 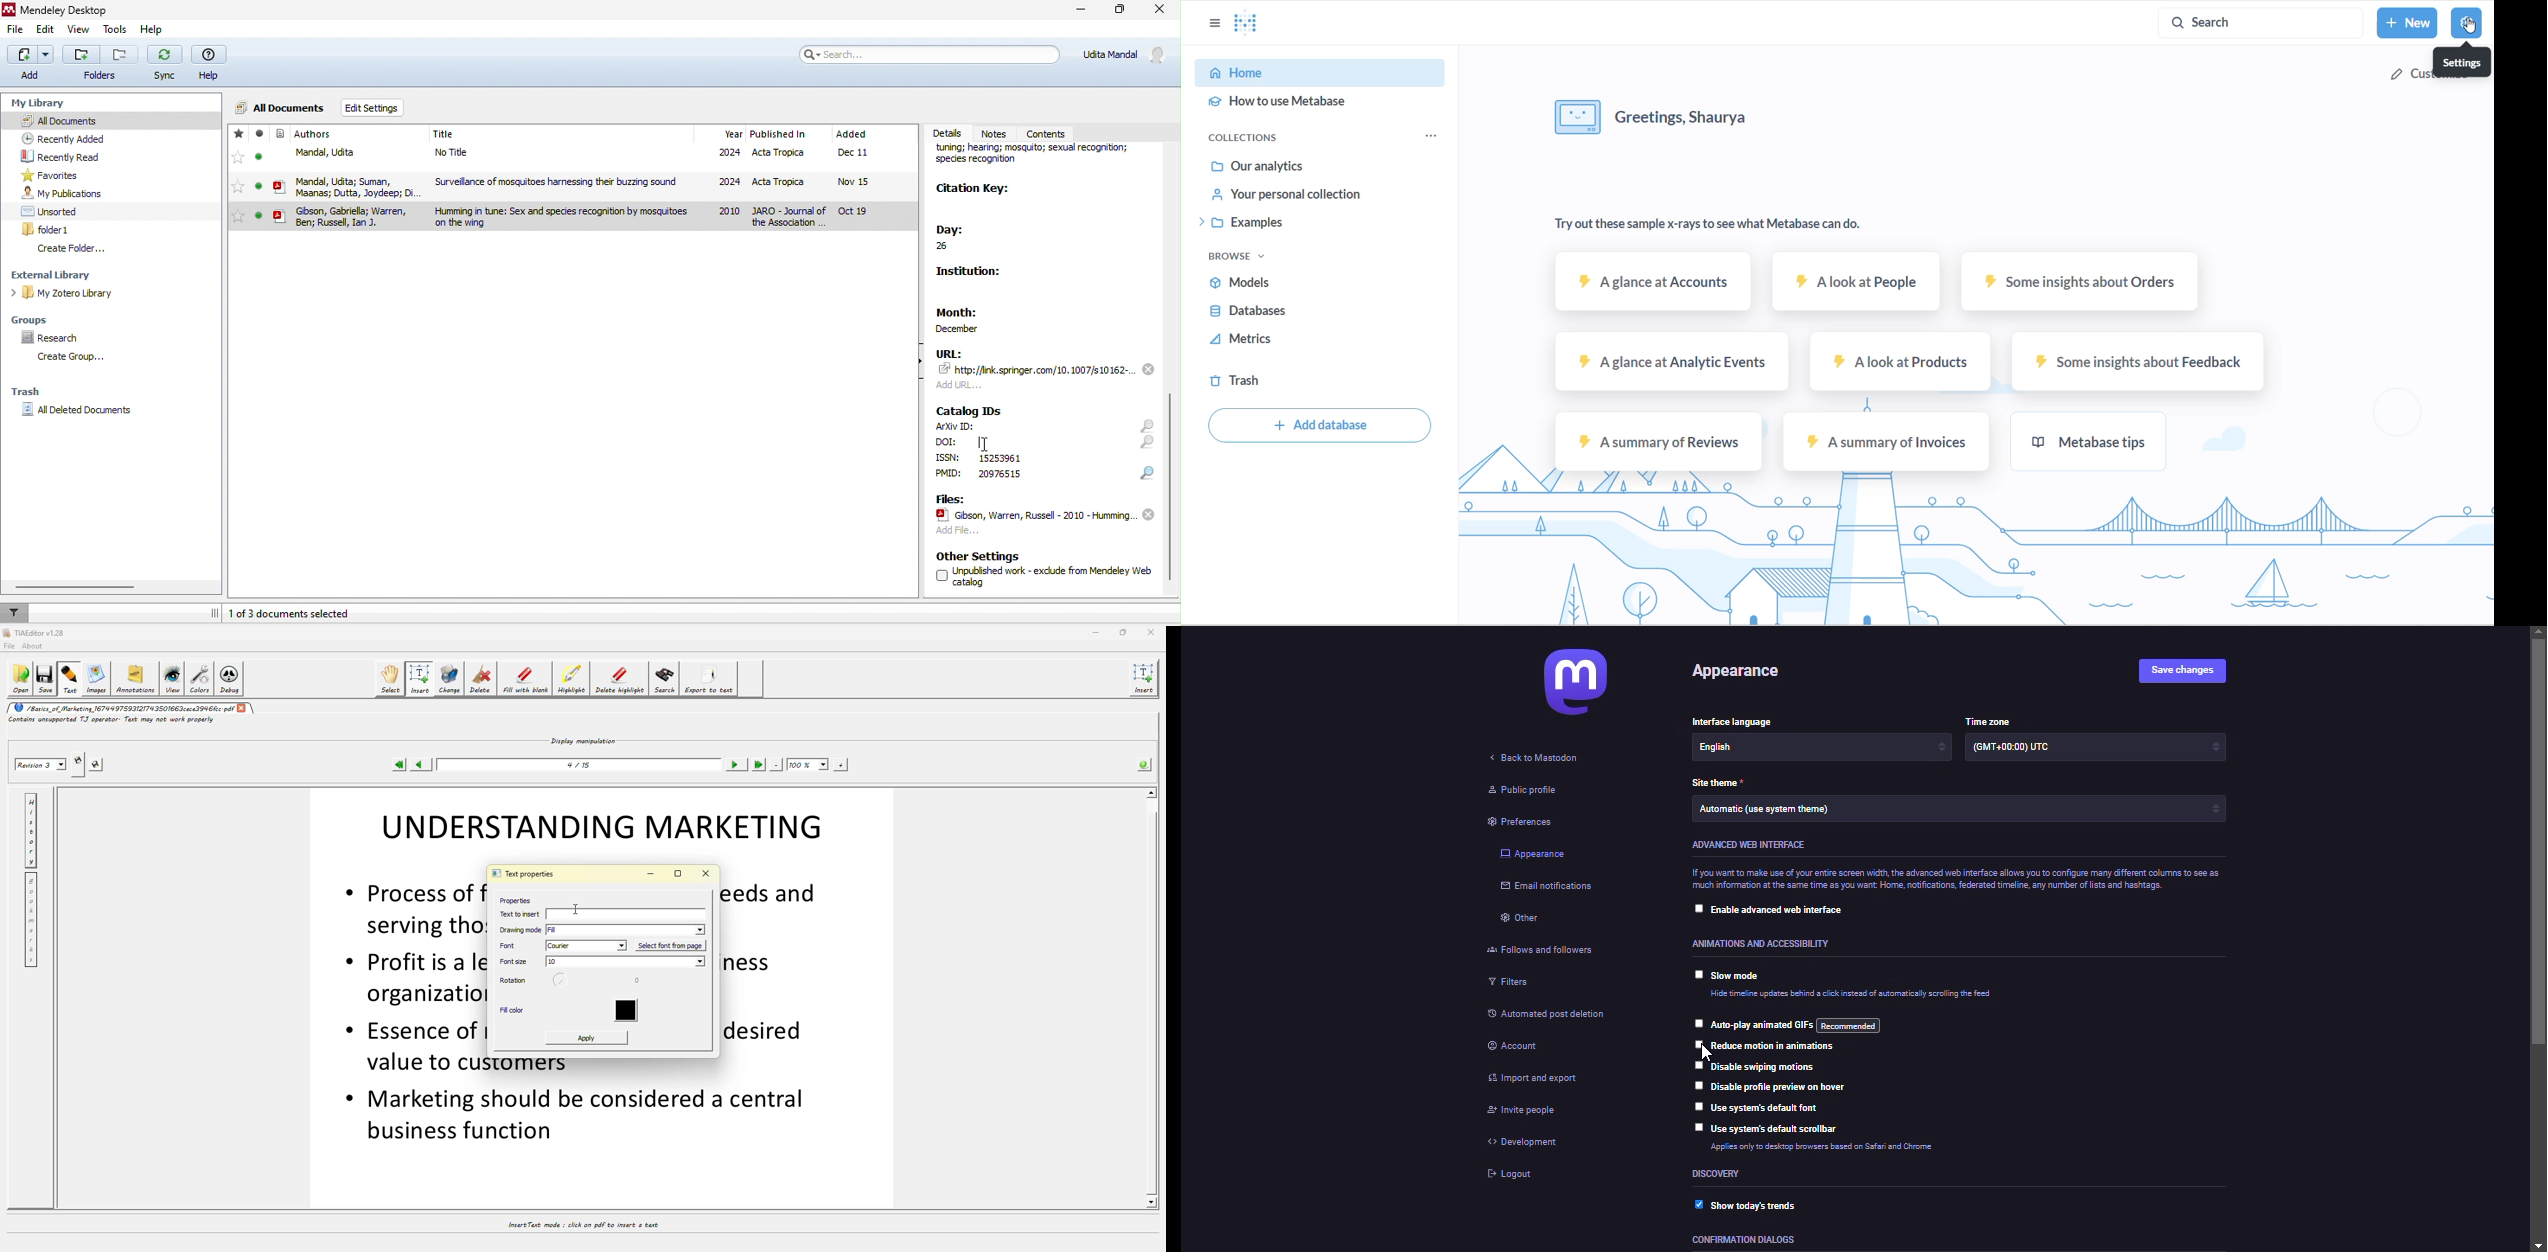 What do you see at coordinates (1147, 450) in the screenshot?
I see `icons` at bounding box center [1147, 450].